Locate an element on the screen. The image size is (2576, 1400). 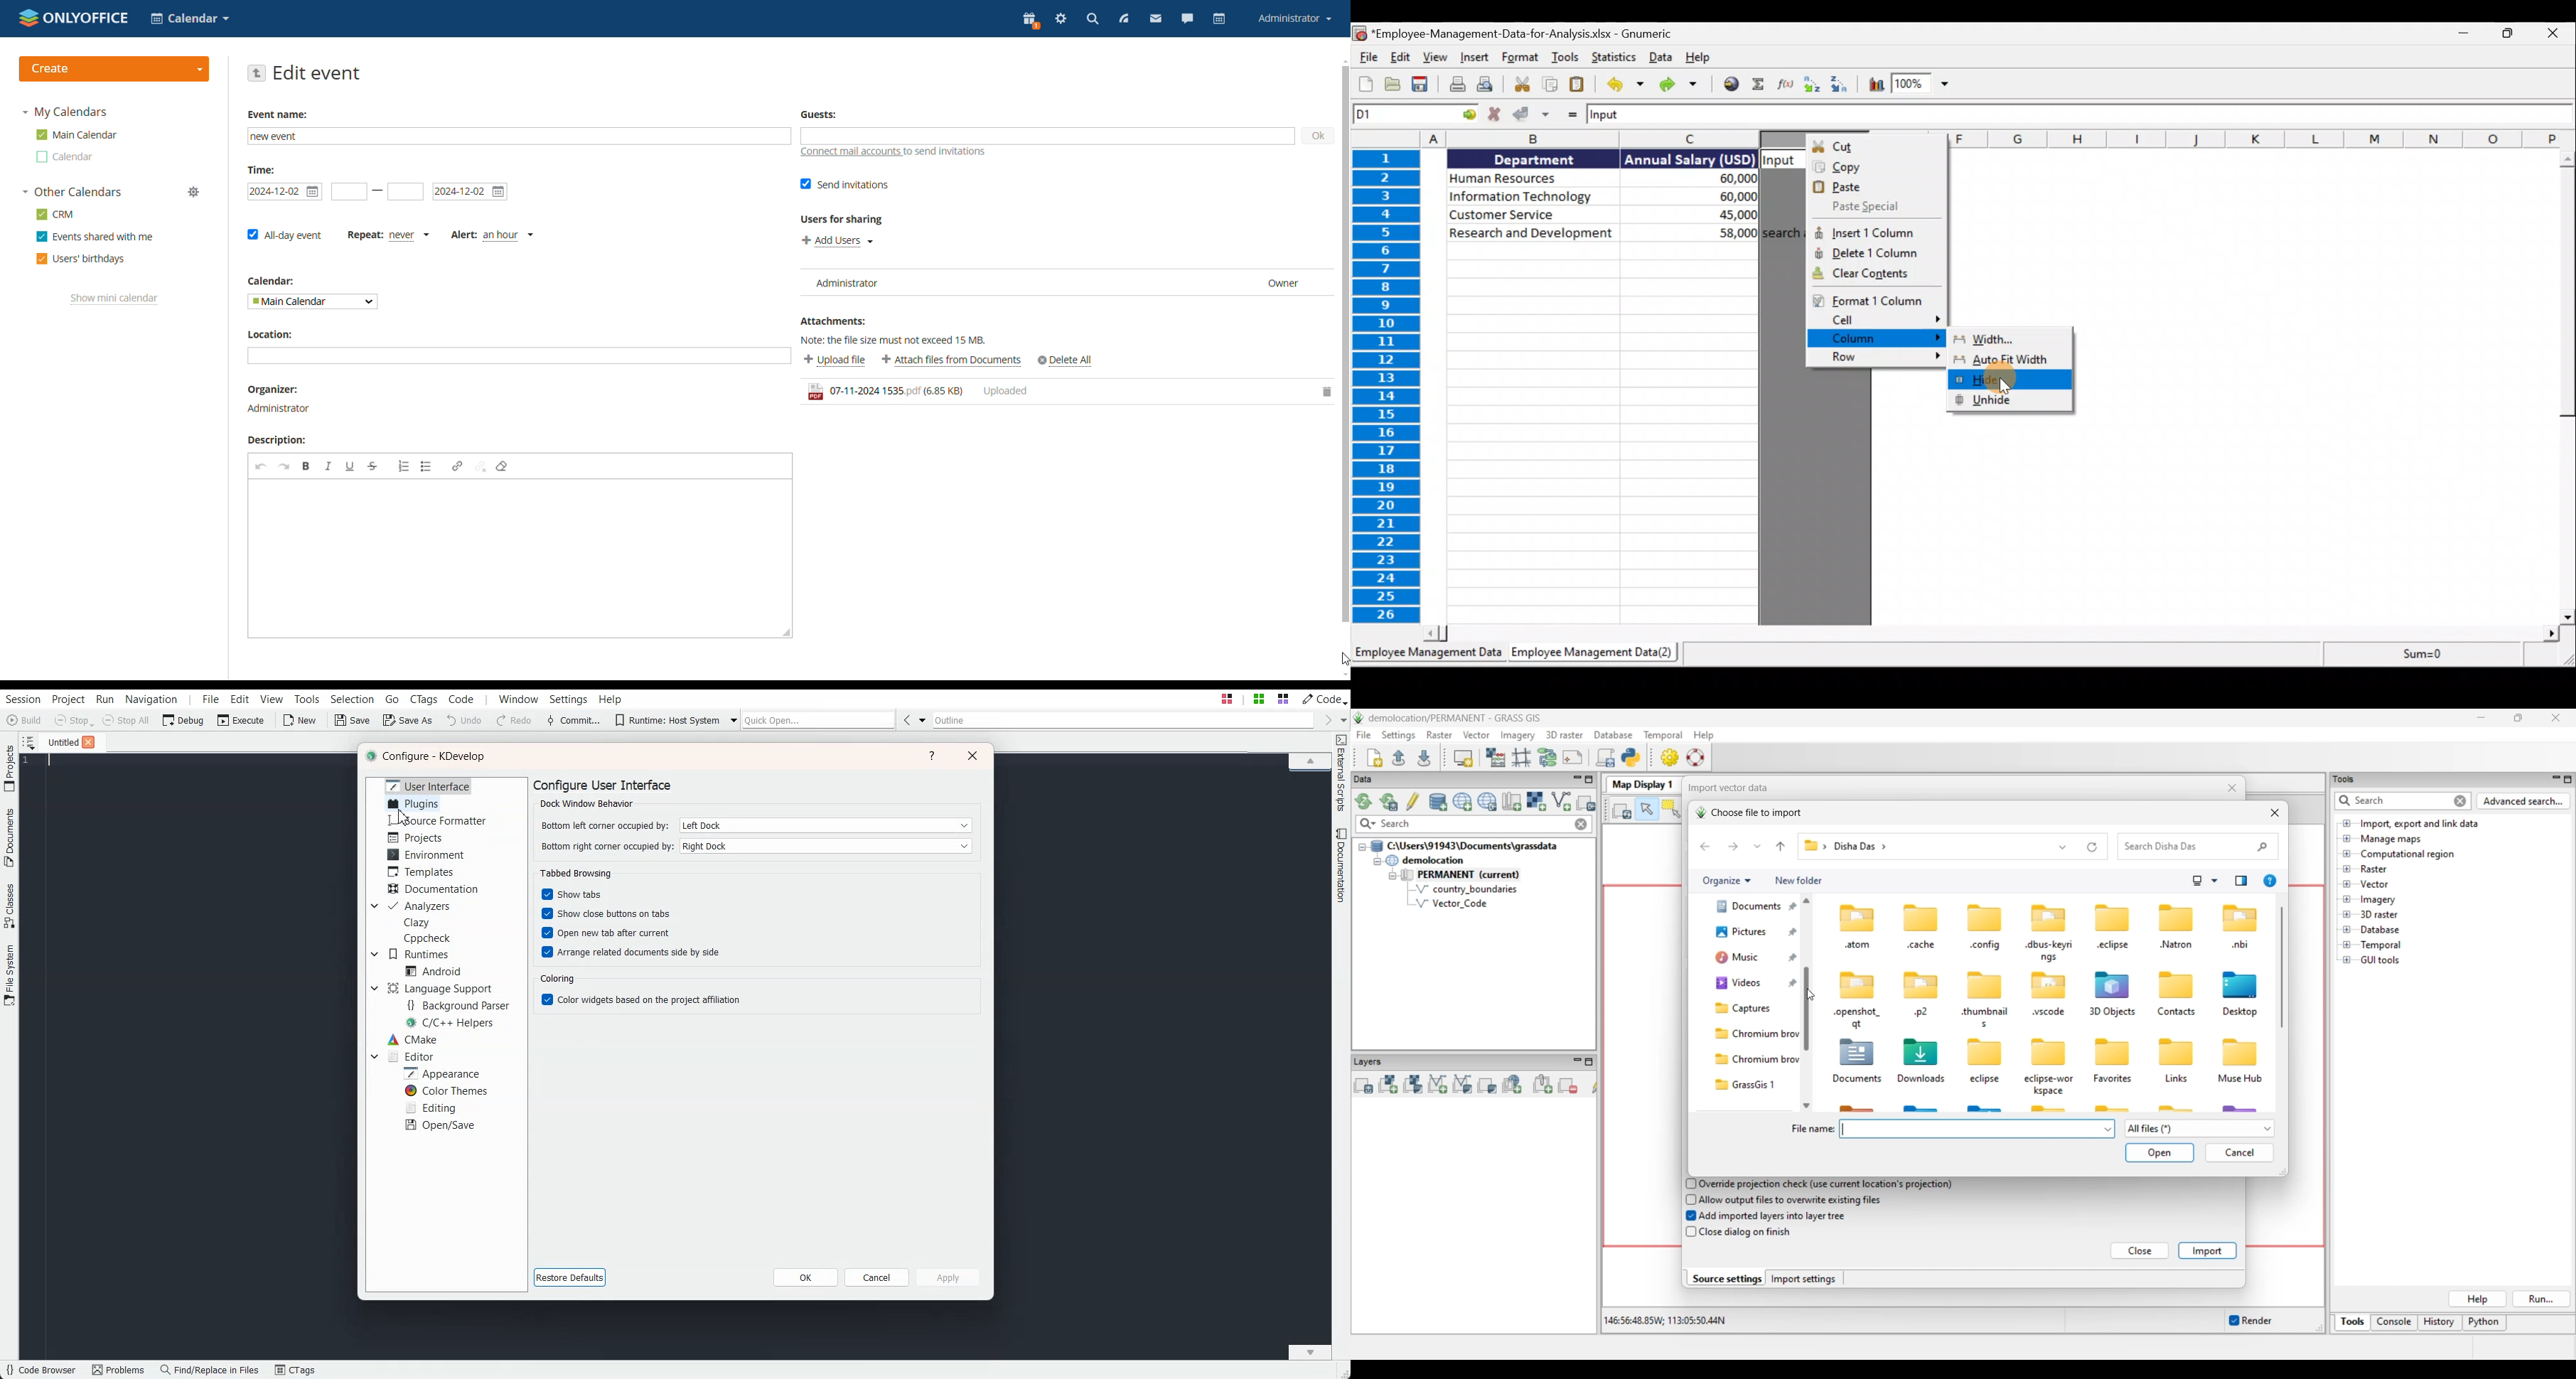
Sort descending is located at coordinates (1841, 86).